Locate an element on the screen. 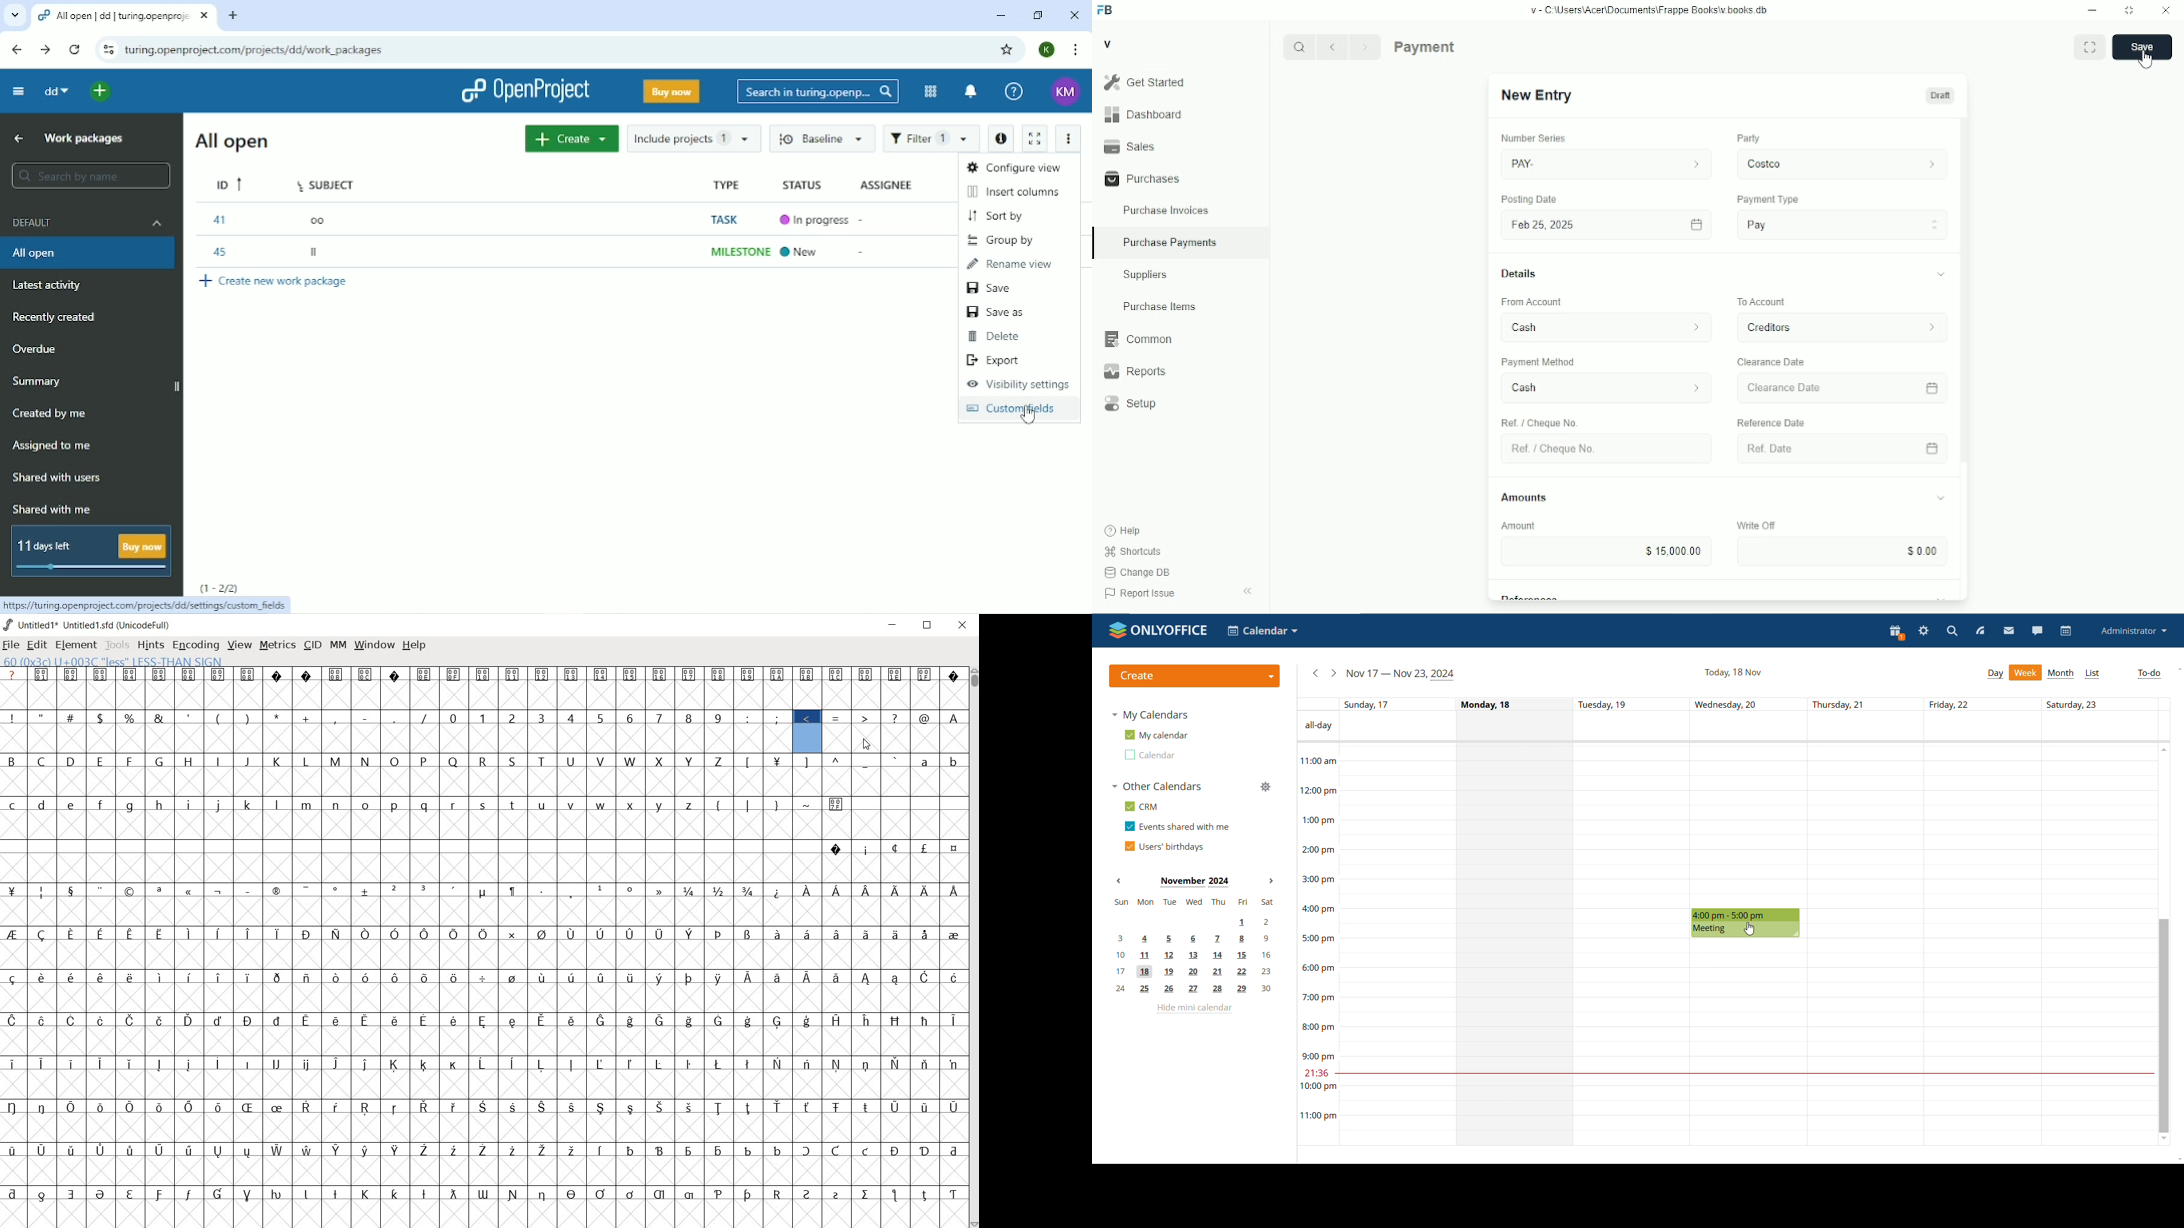 This screenshot has height=1232, width=2184. Sales is located at coordinates (1180, 146).